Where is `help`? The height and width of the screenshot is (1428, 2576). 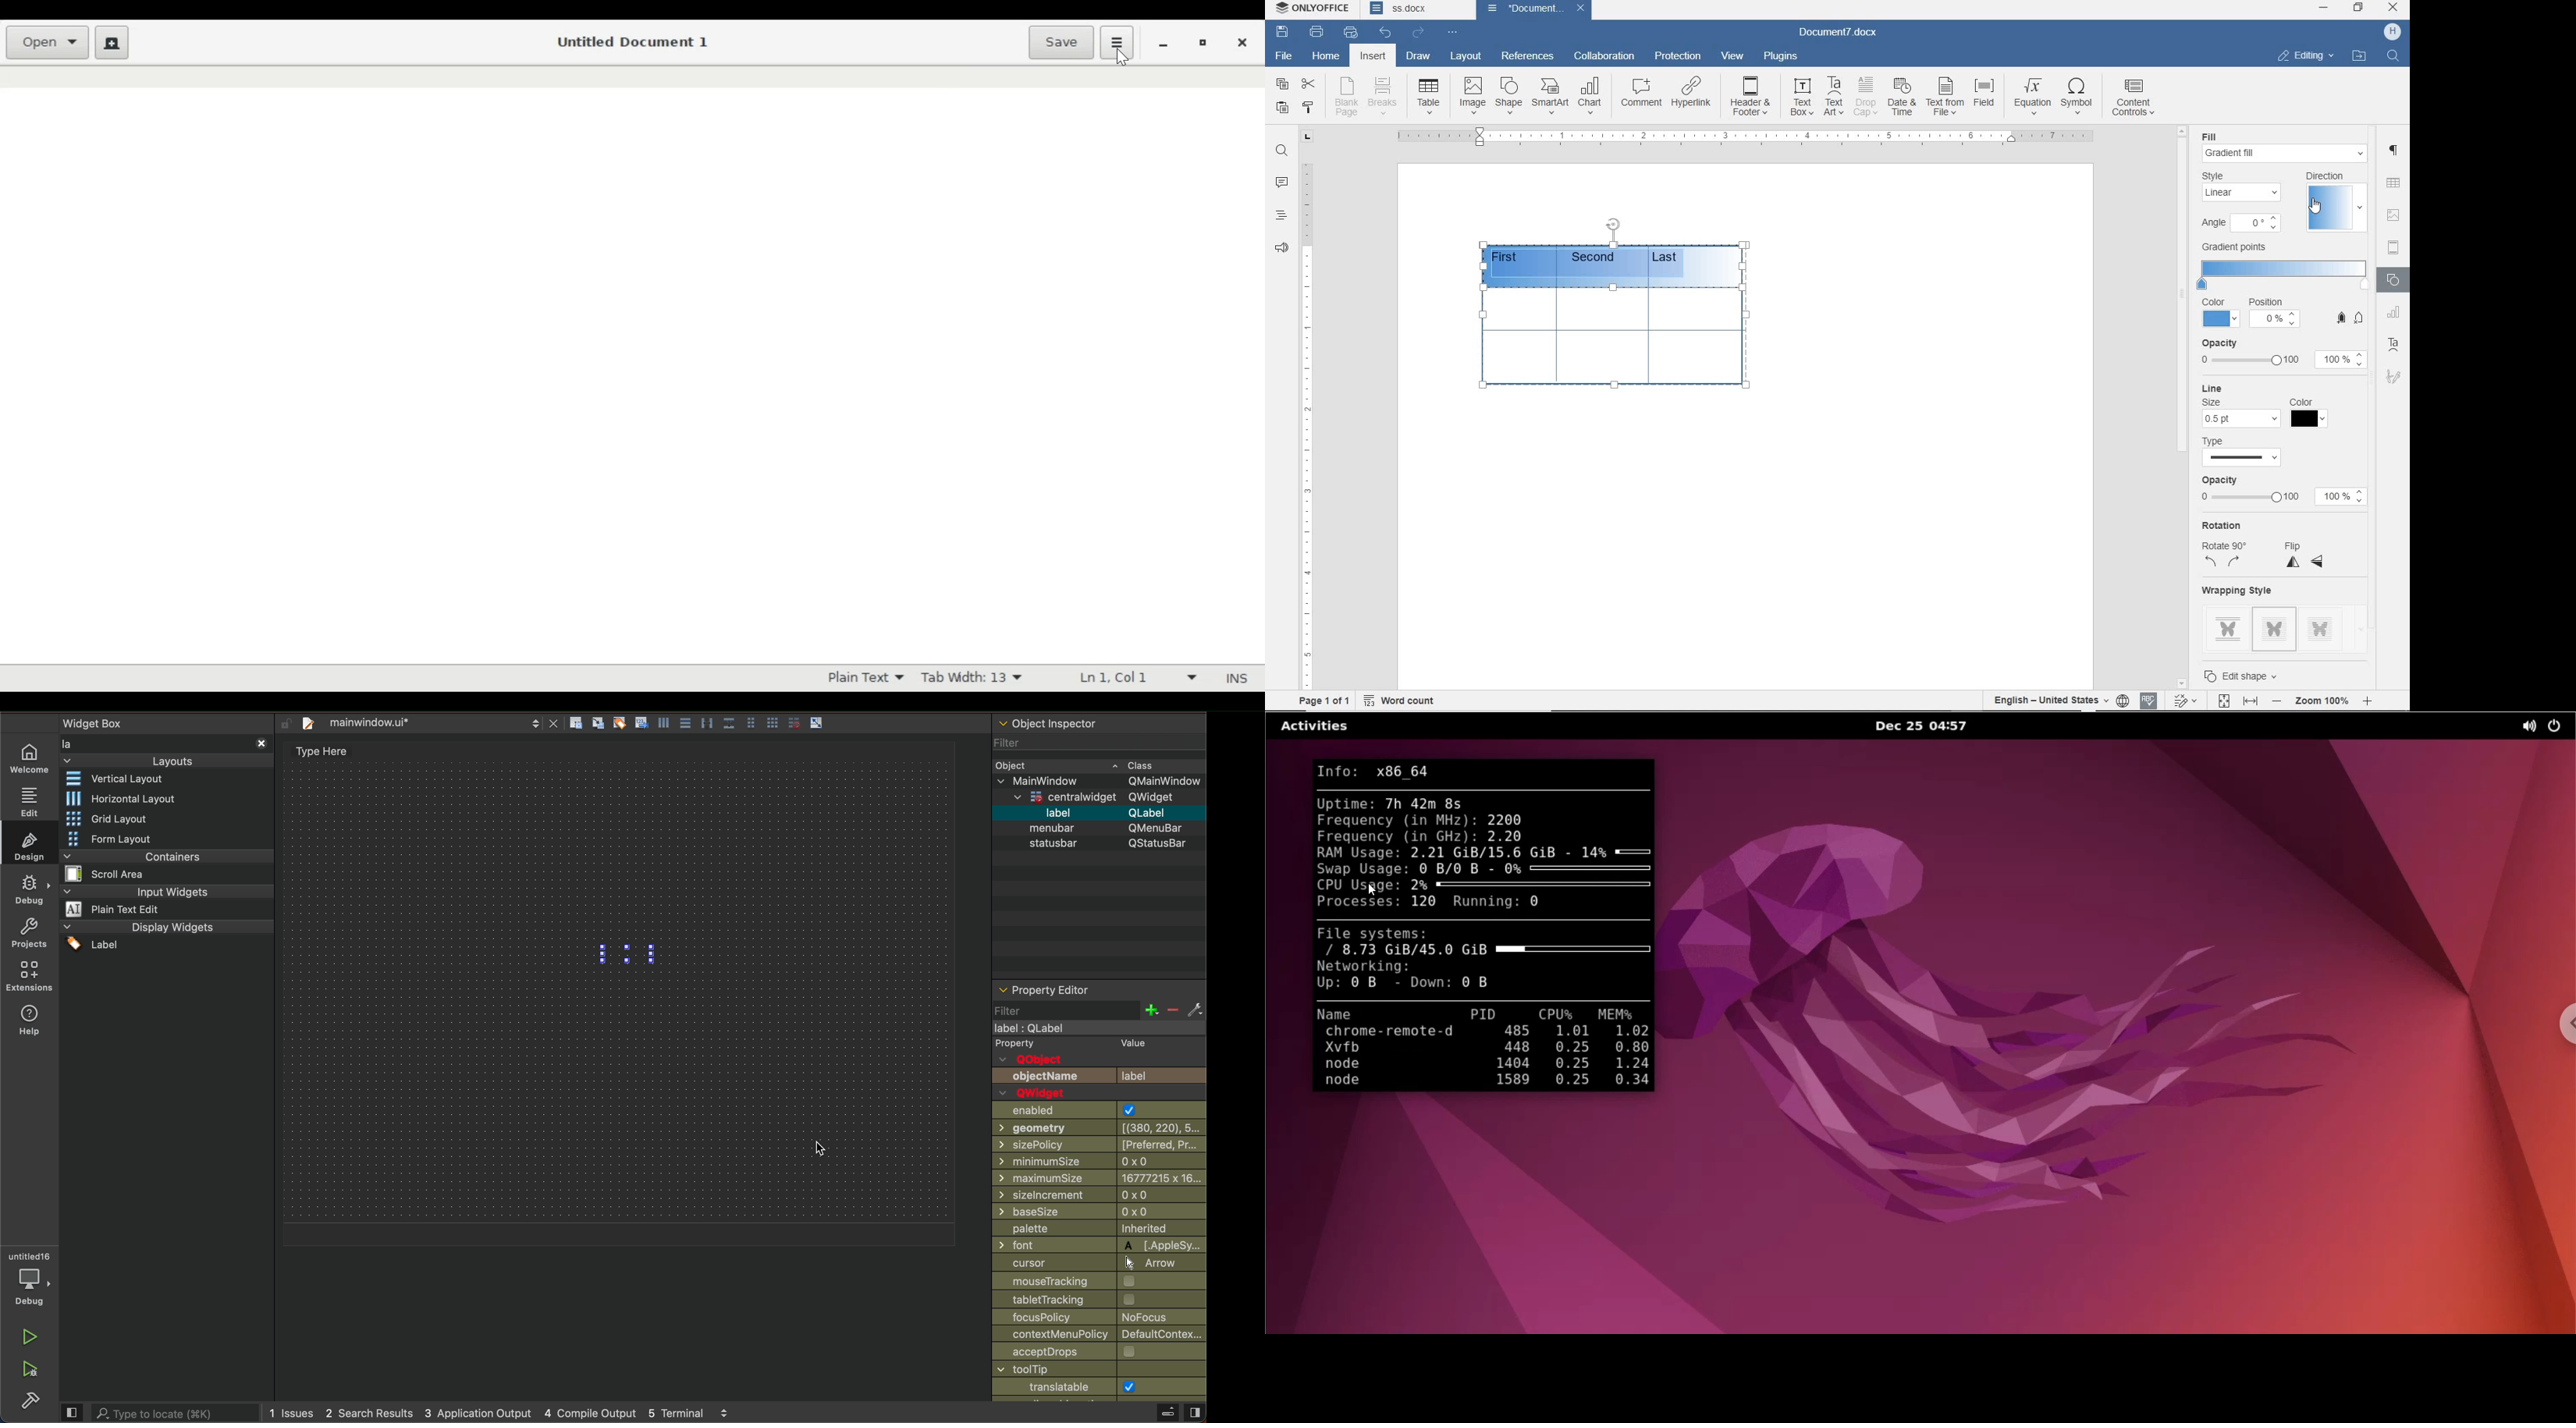 help is located at coordinates (27, 1021).